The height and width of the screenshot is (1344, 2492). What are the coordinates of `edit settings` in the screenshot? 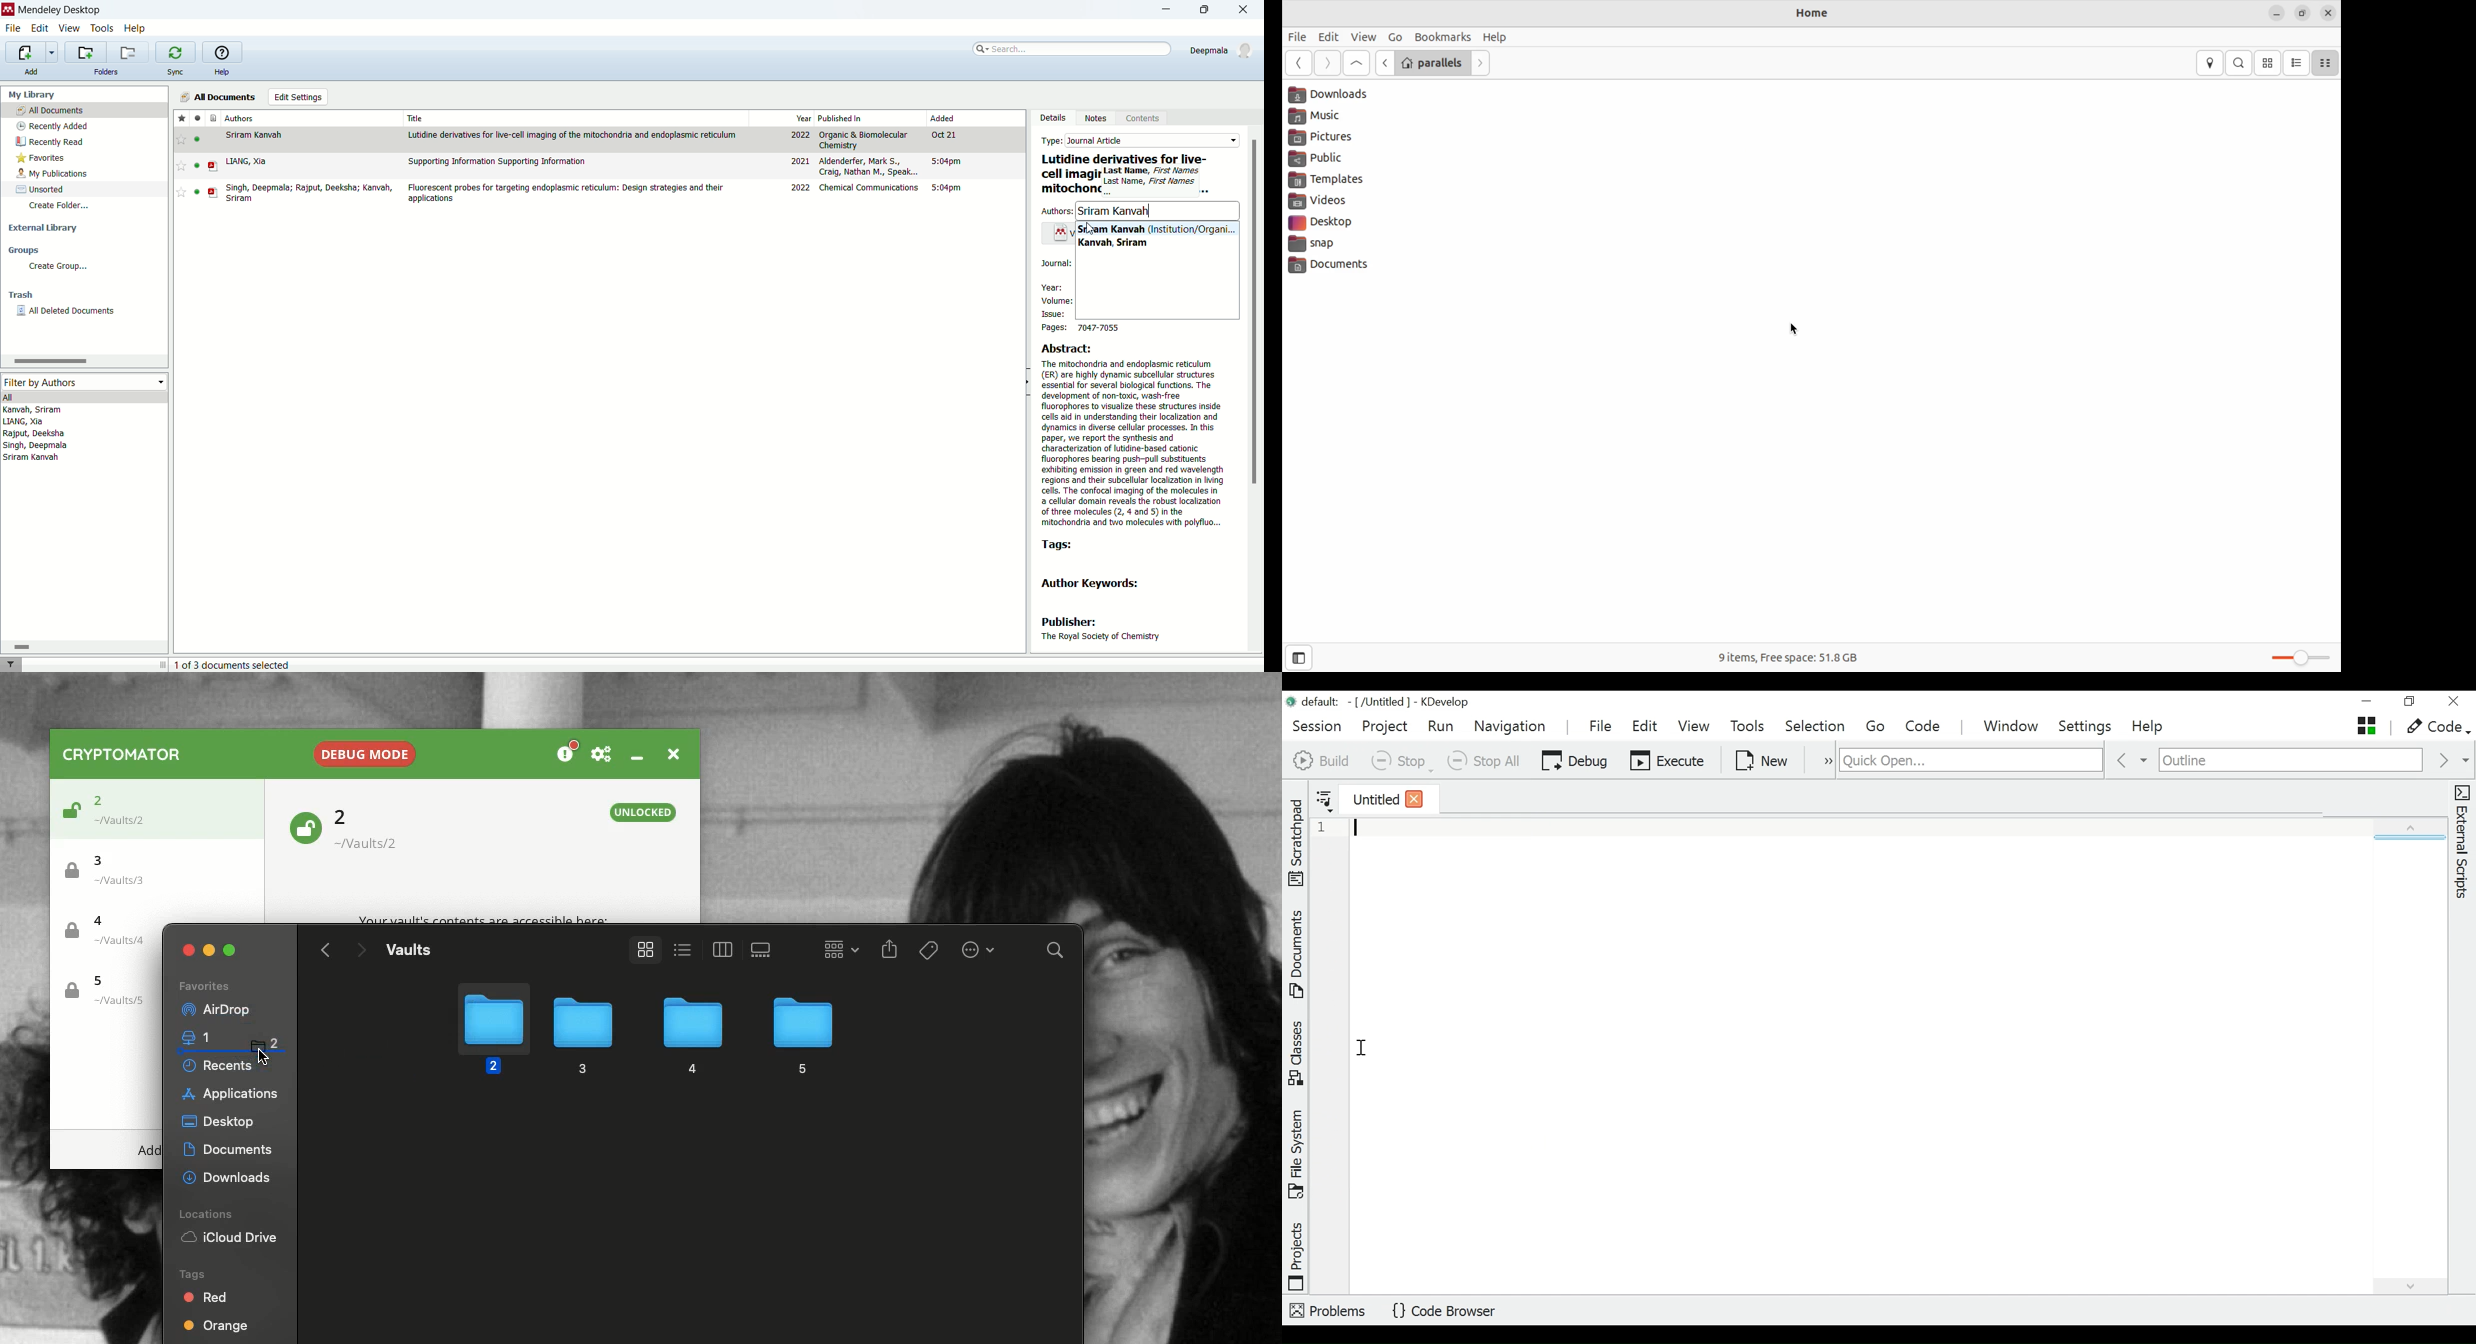 It's located at (298, 98).